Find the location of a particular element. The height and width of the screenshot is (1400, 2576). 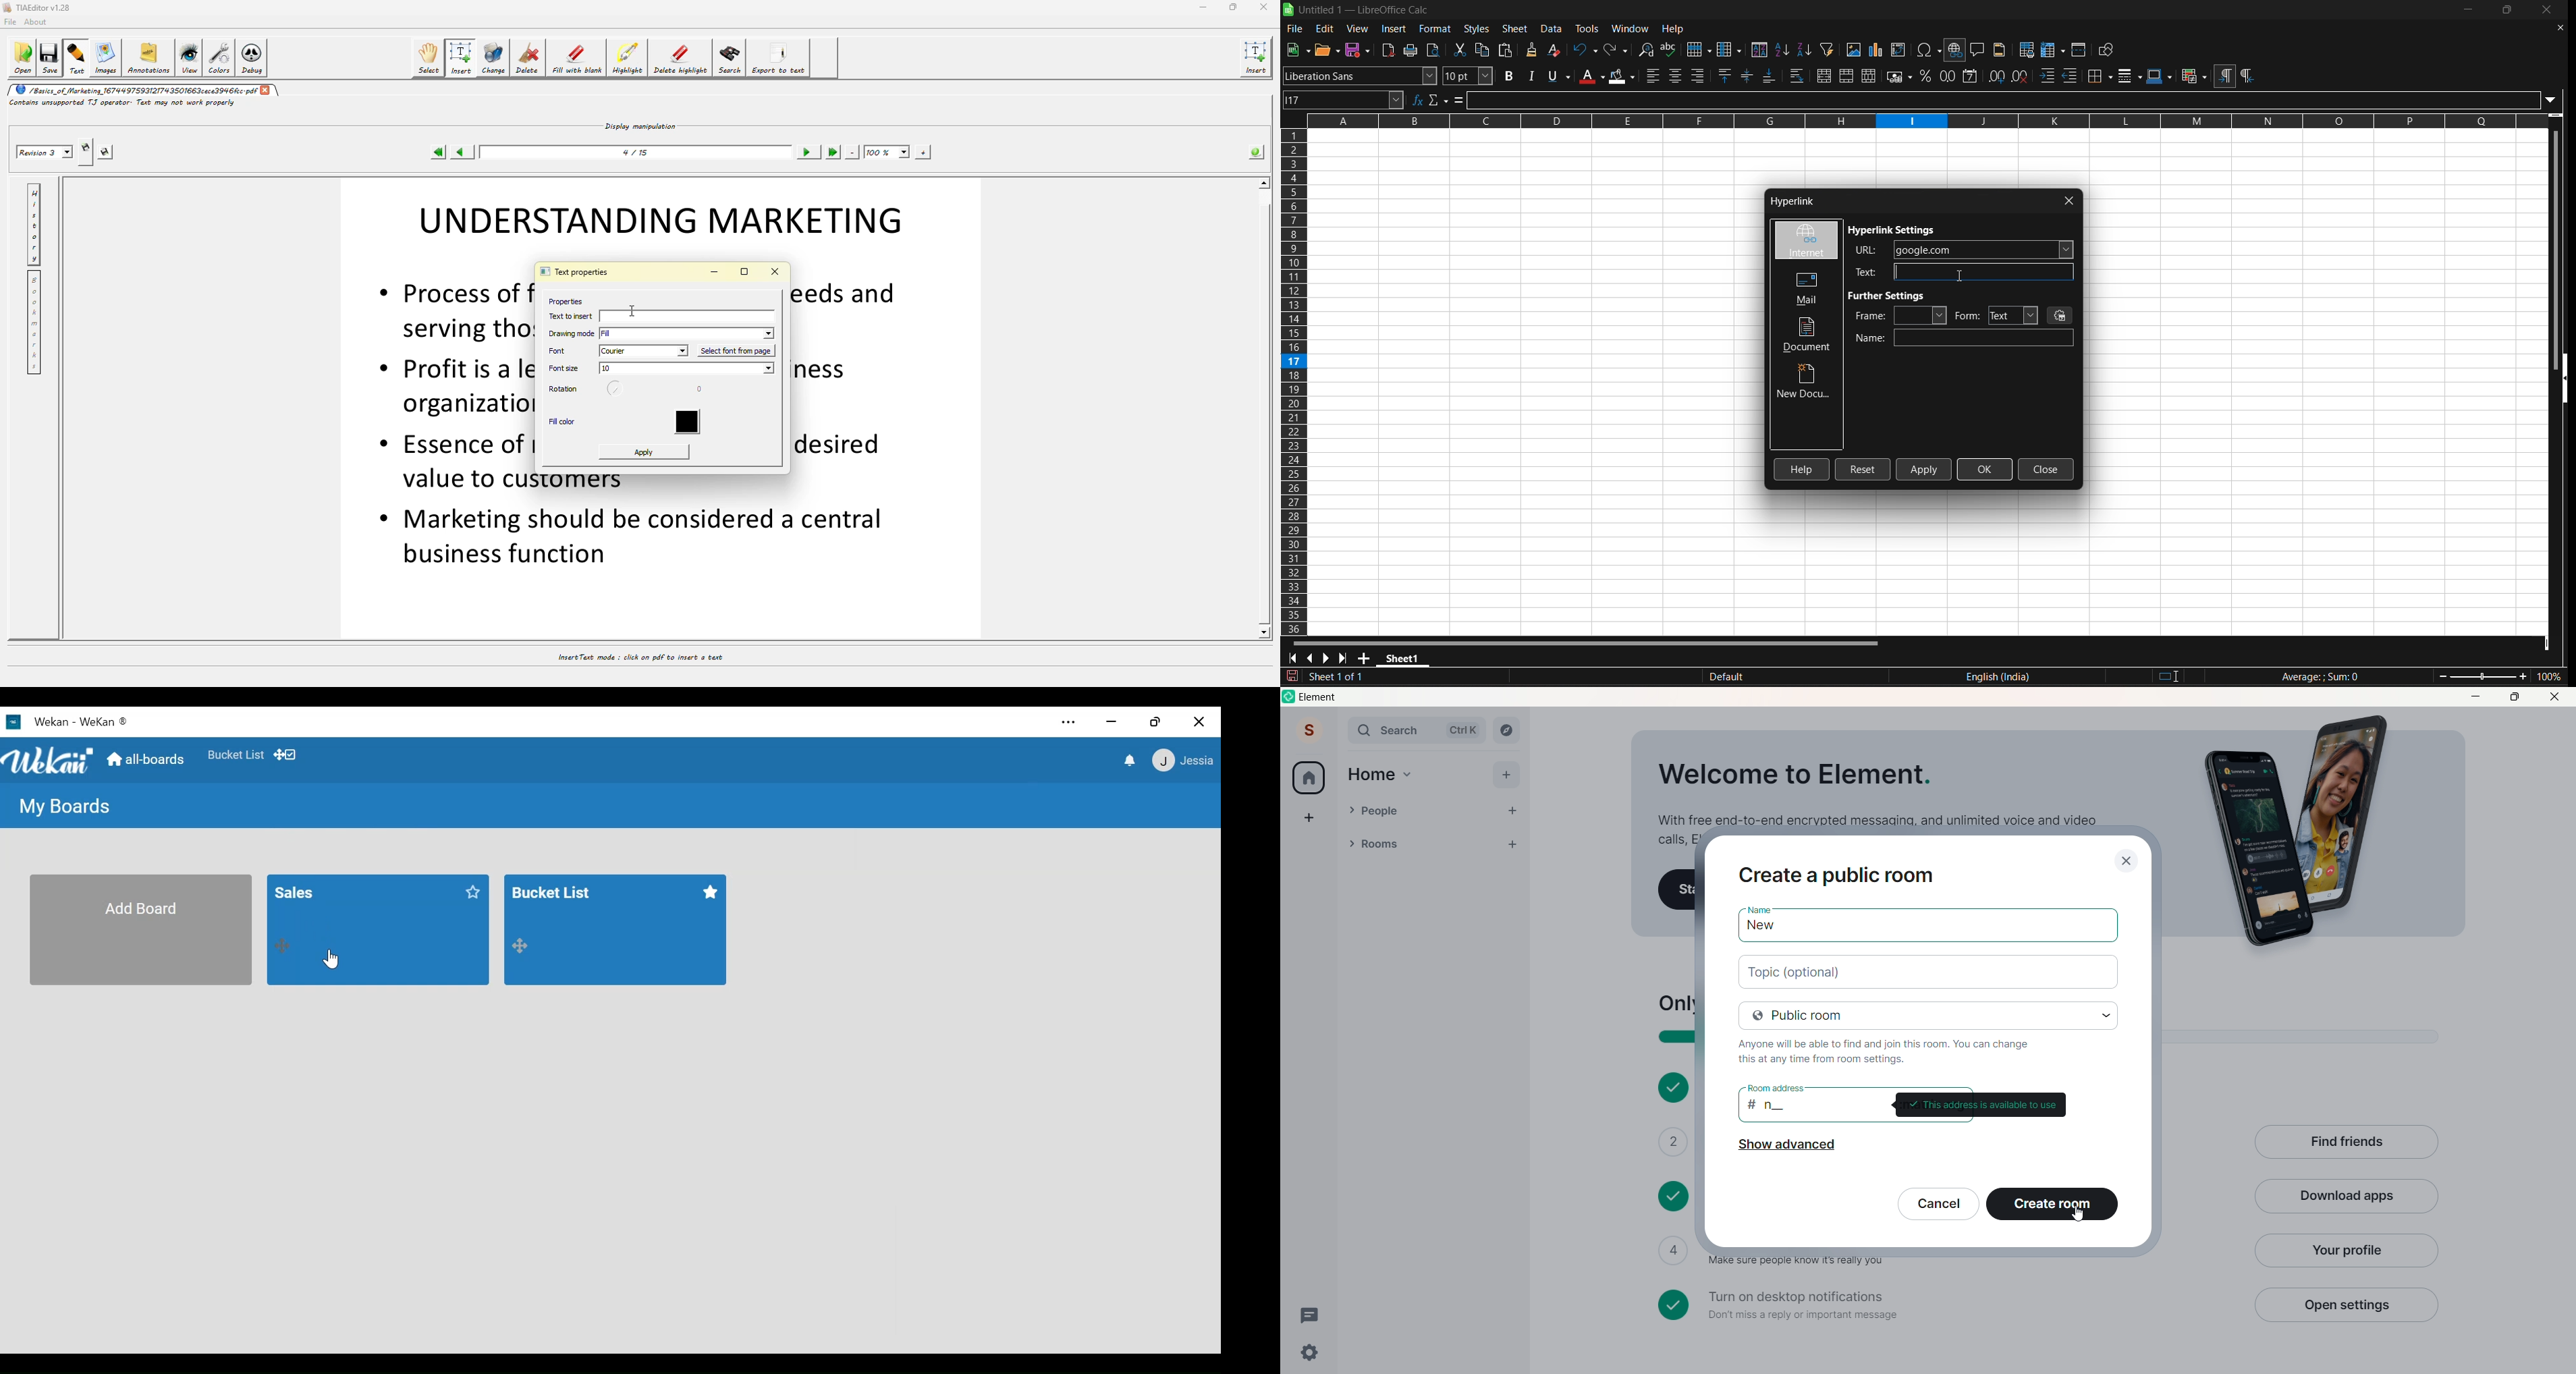

wrap text is located at coordinates (1798, 76).